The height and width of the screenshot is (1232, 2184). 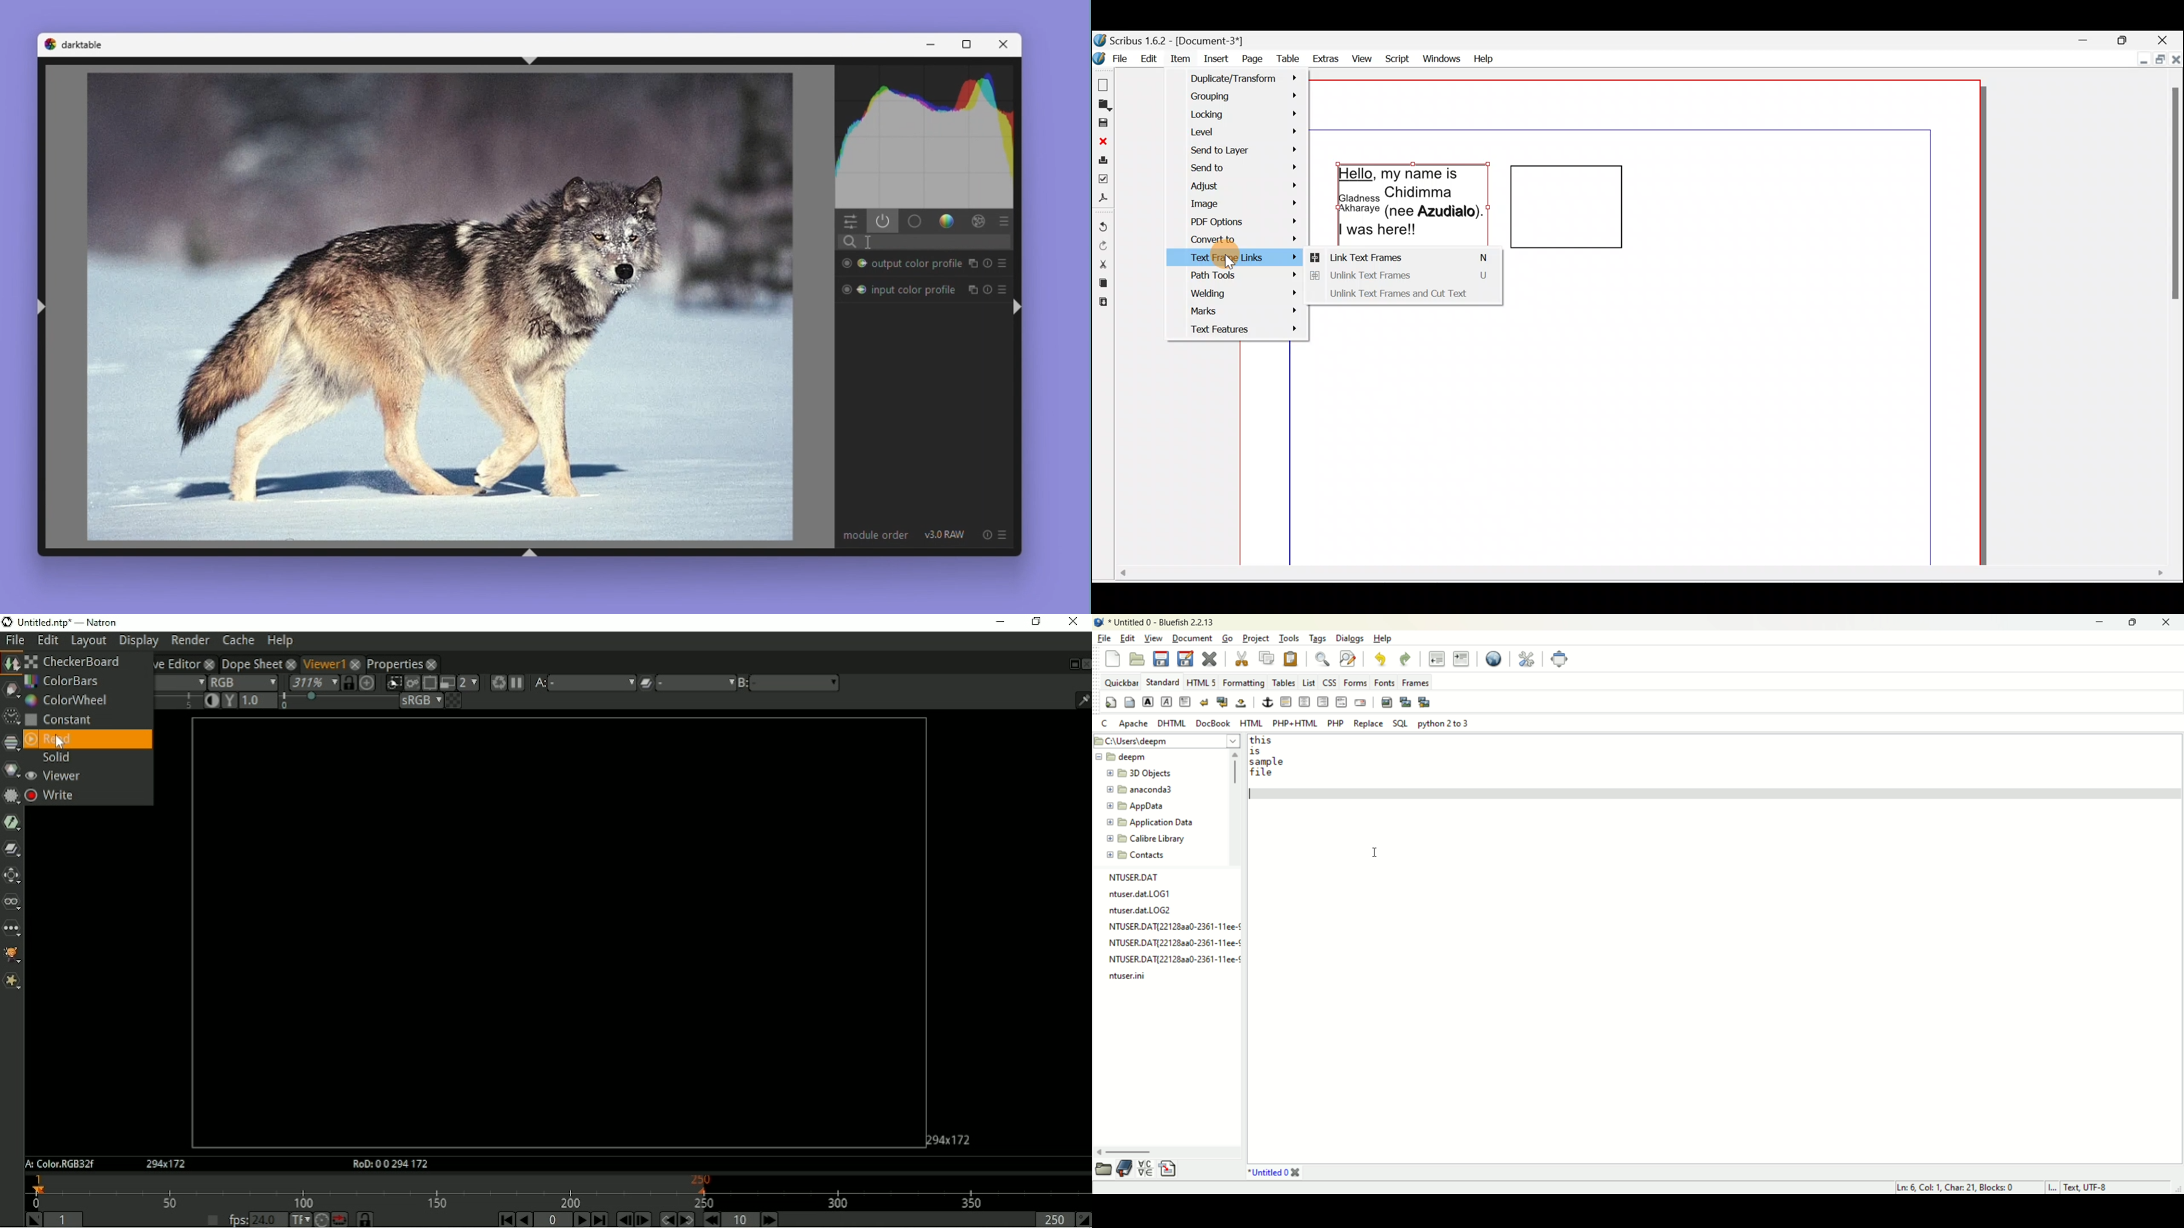 What do you see at coordinates (1103, 199) in the screenshot?
I see `Save as PDF` at bounding box center [1103, 199].